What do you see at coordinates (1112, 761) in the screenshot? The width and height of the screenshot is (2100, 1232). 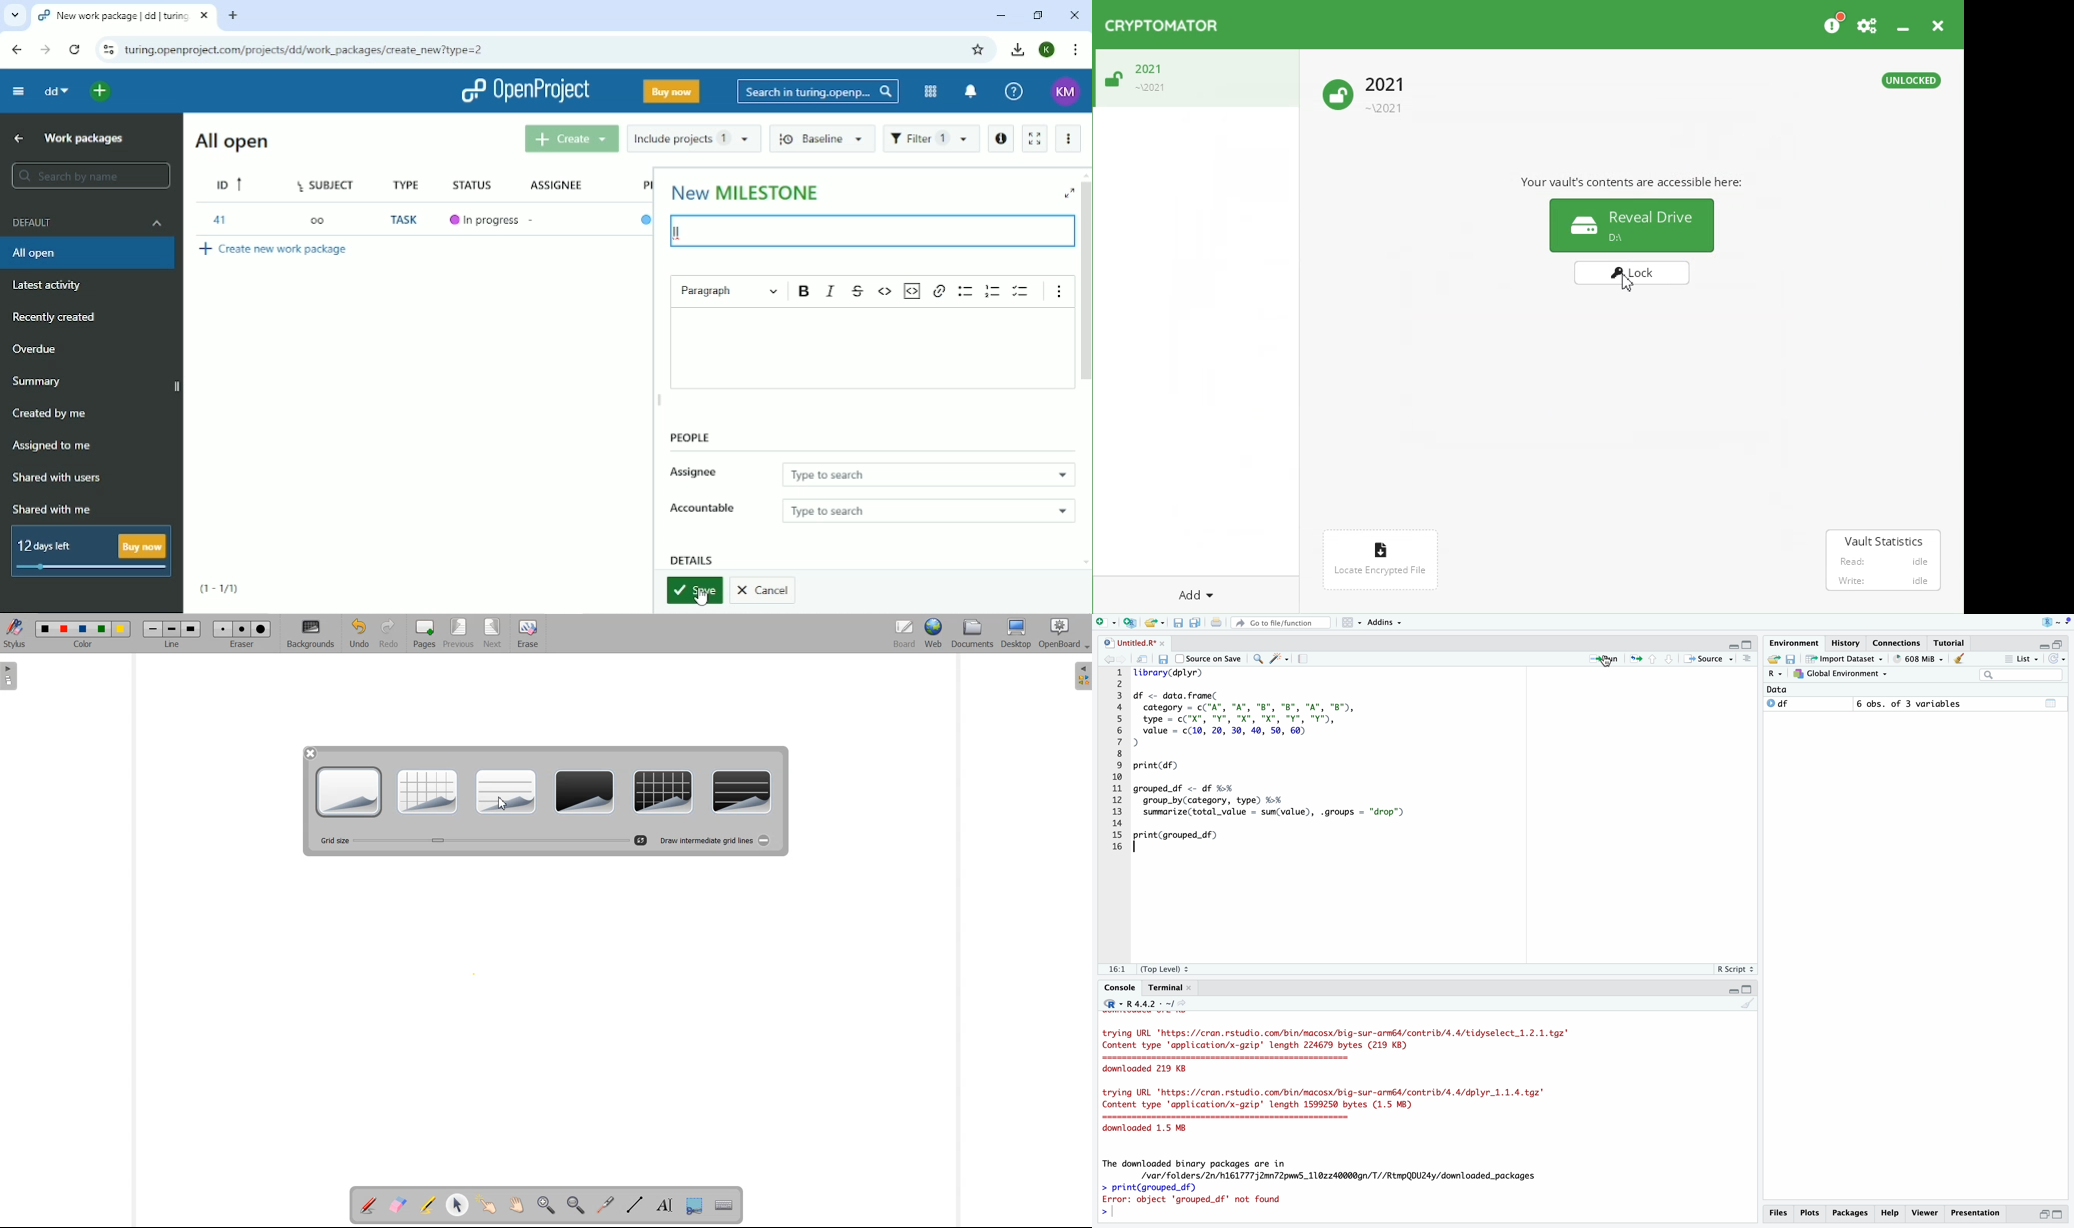 I see `Line Numbers` at bounding box center [1112, 761].